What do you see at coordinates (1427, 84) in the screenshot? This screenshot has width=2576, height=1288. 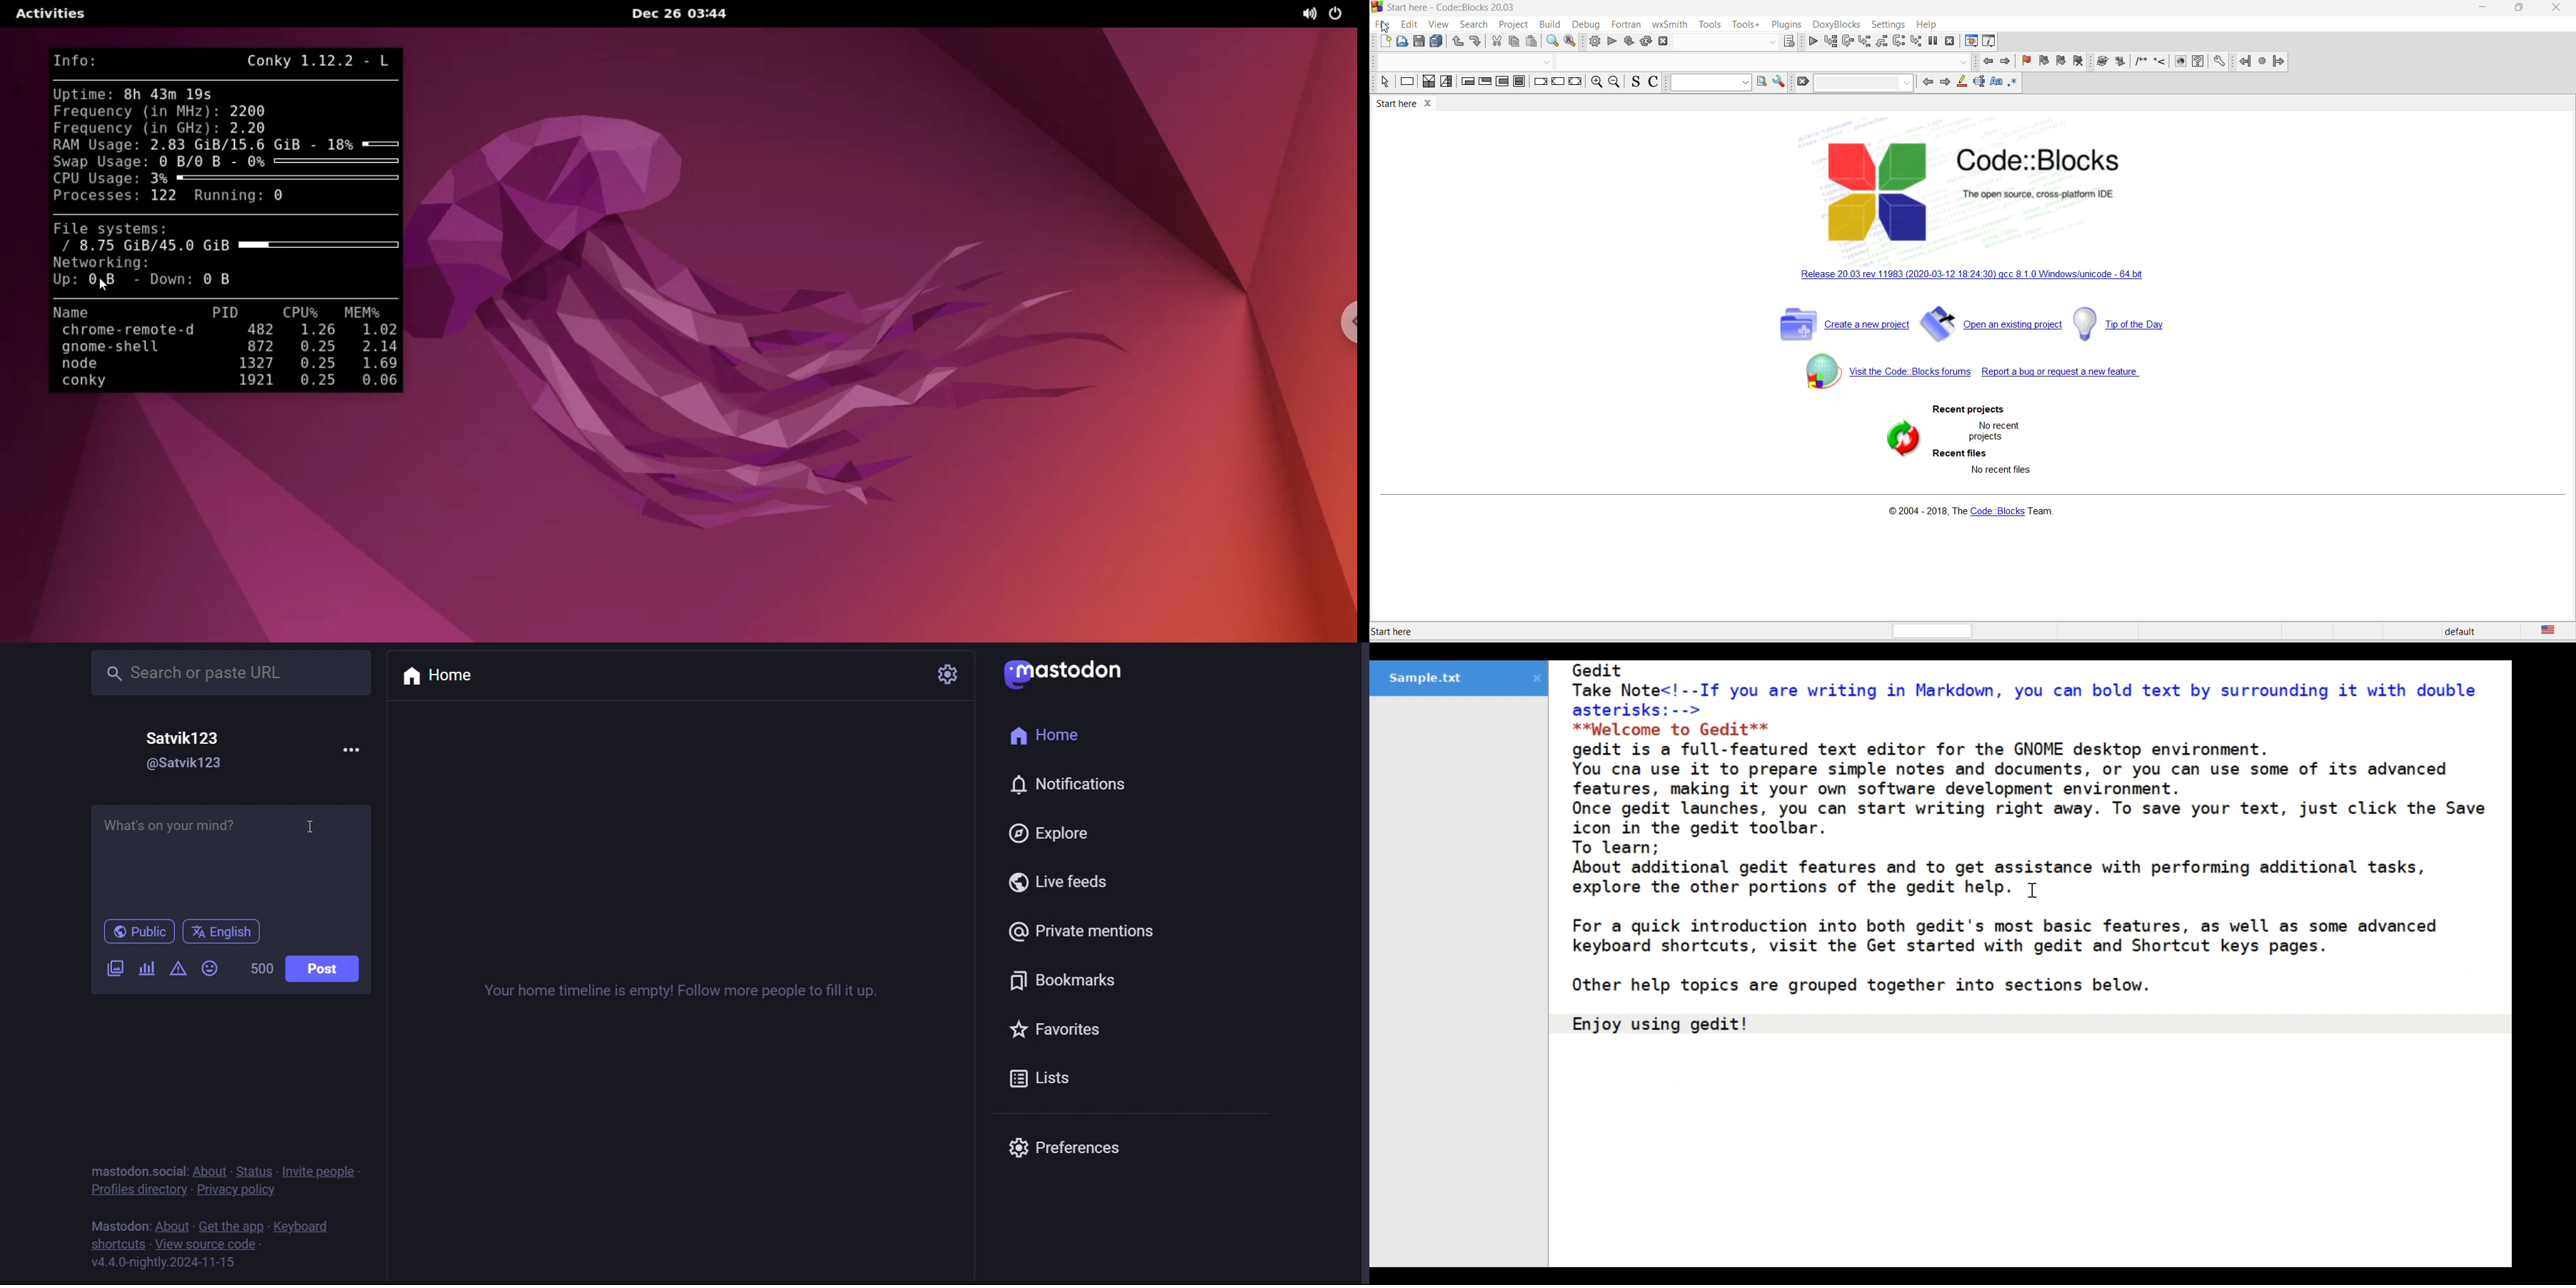 I see `instruction` at bounding box center [1427, 84].